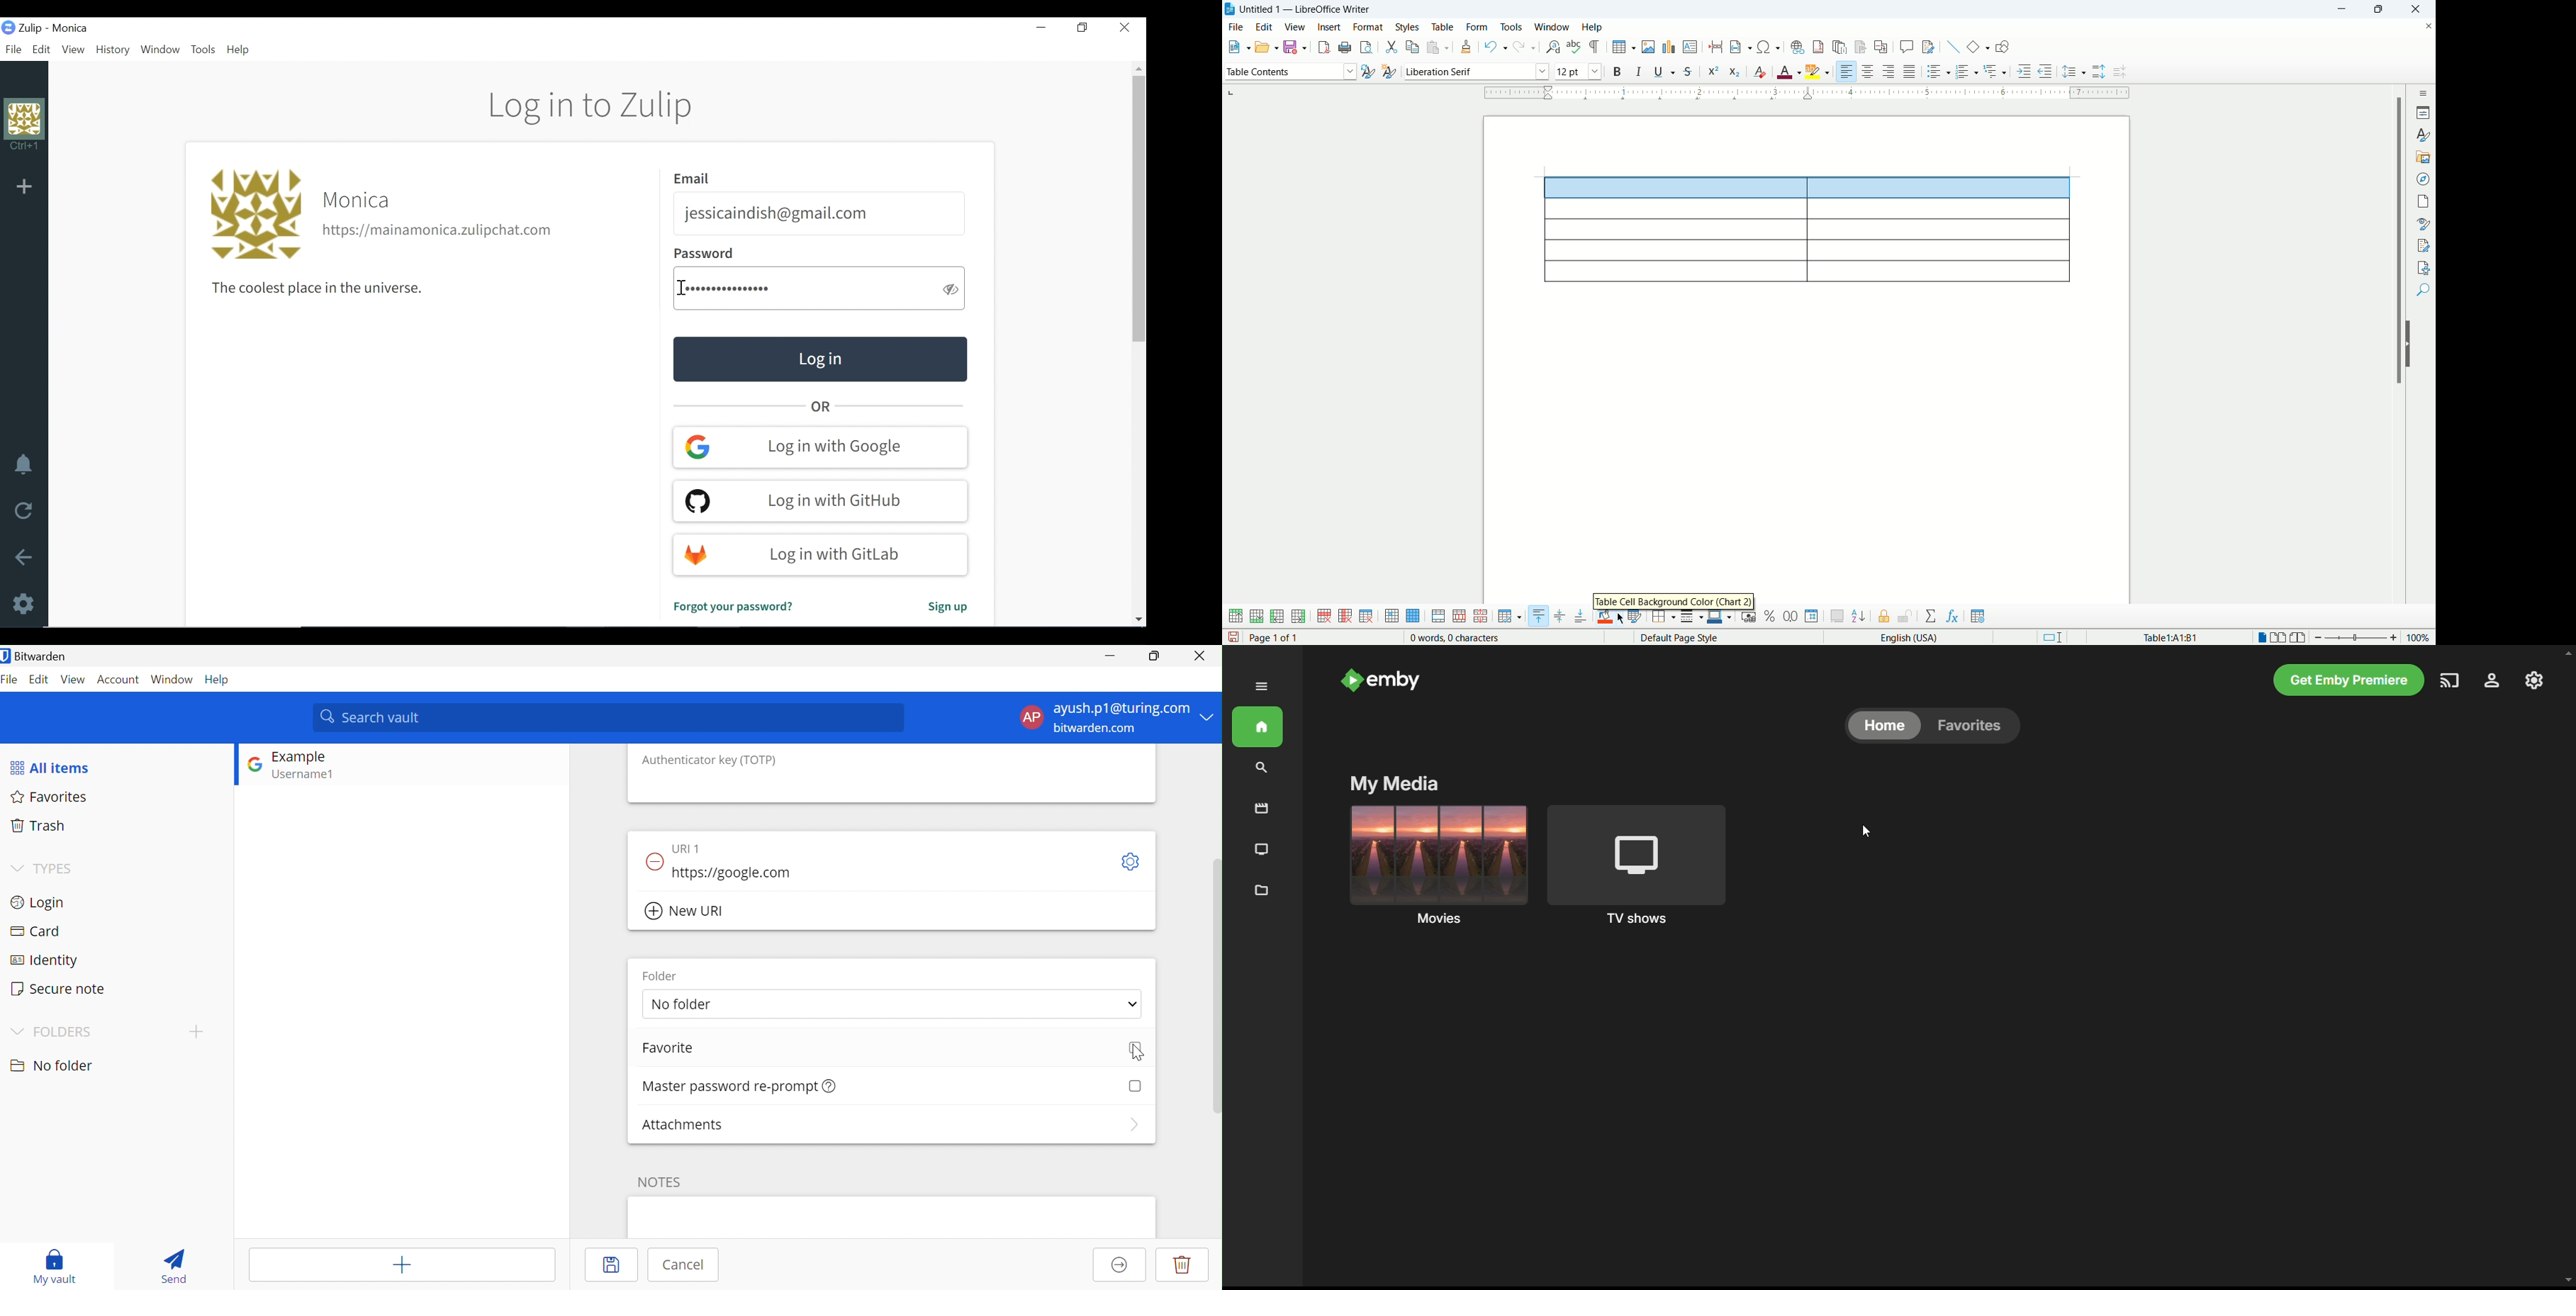 This screenshot has width=2576, height=1316. Describe the element at coordinates (1155, 656) in the screenshot. I see `Restore Down` at that location.